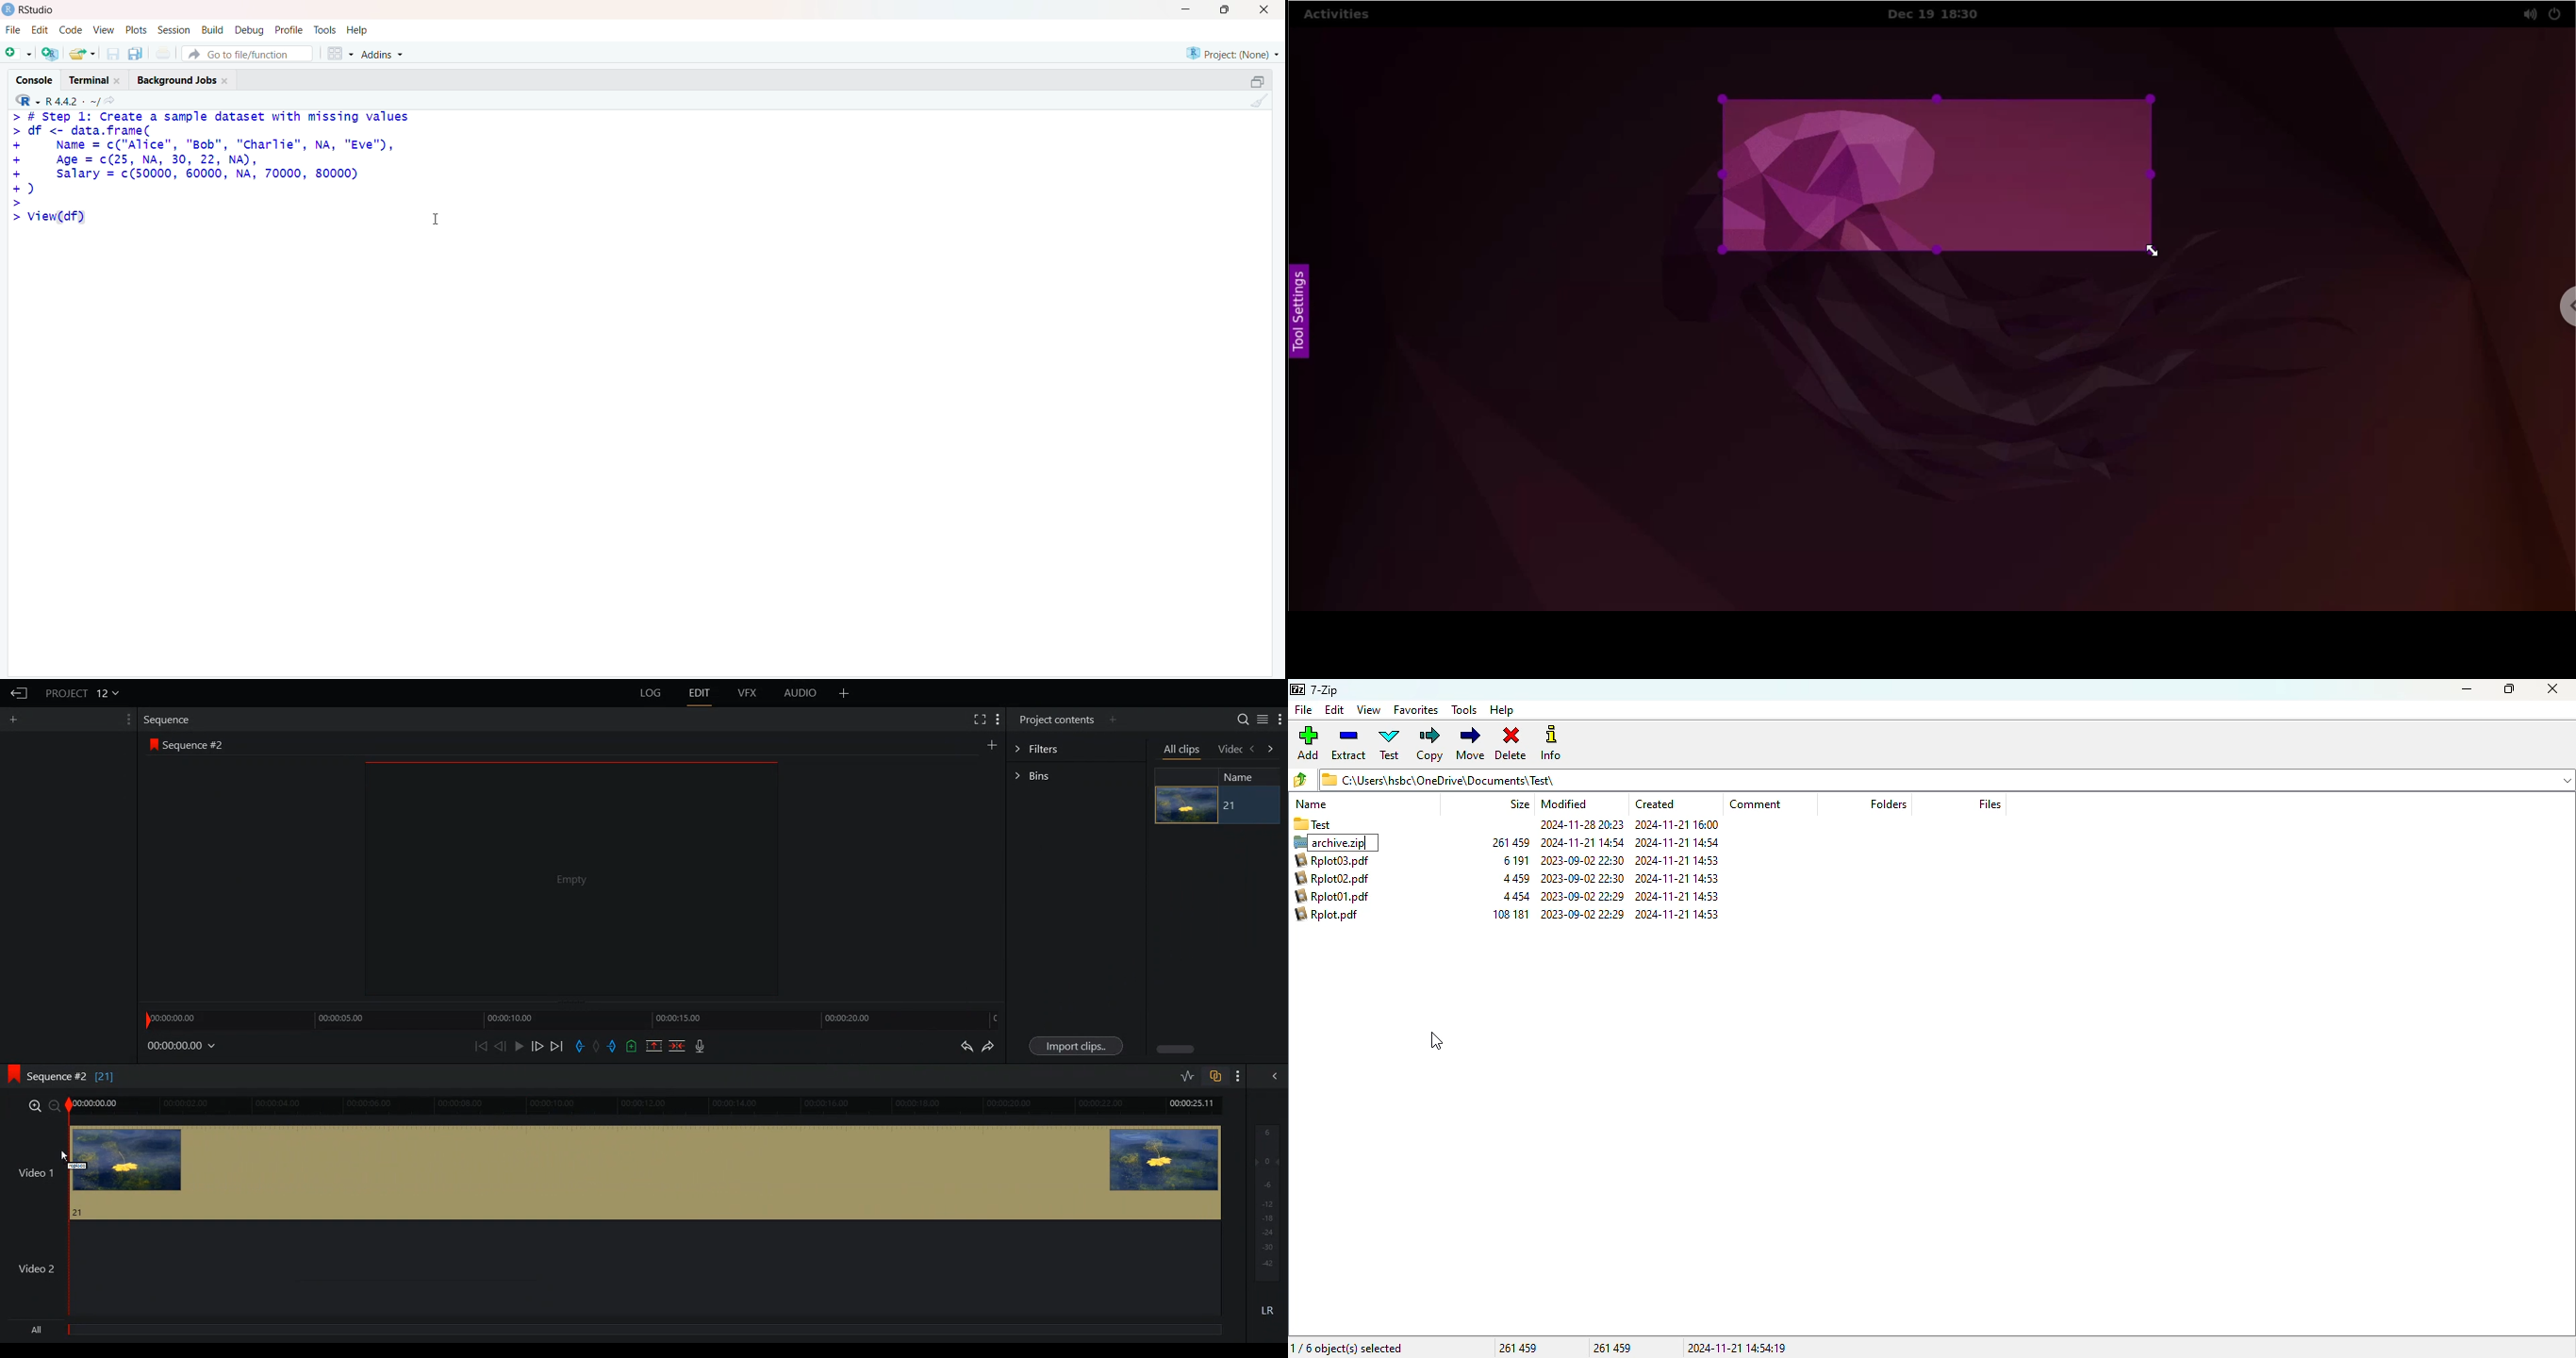 The height and width of the screenshot is (1372, 2576). Describe the element at coordinates (26, 100) in the screenshot. I see `R` at that location.